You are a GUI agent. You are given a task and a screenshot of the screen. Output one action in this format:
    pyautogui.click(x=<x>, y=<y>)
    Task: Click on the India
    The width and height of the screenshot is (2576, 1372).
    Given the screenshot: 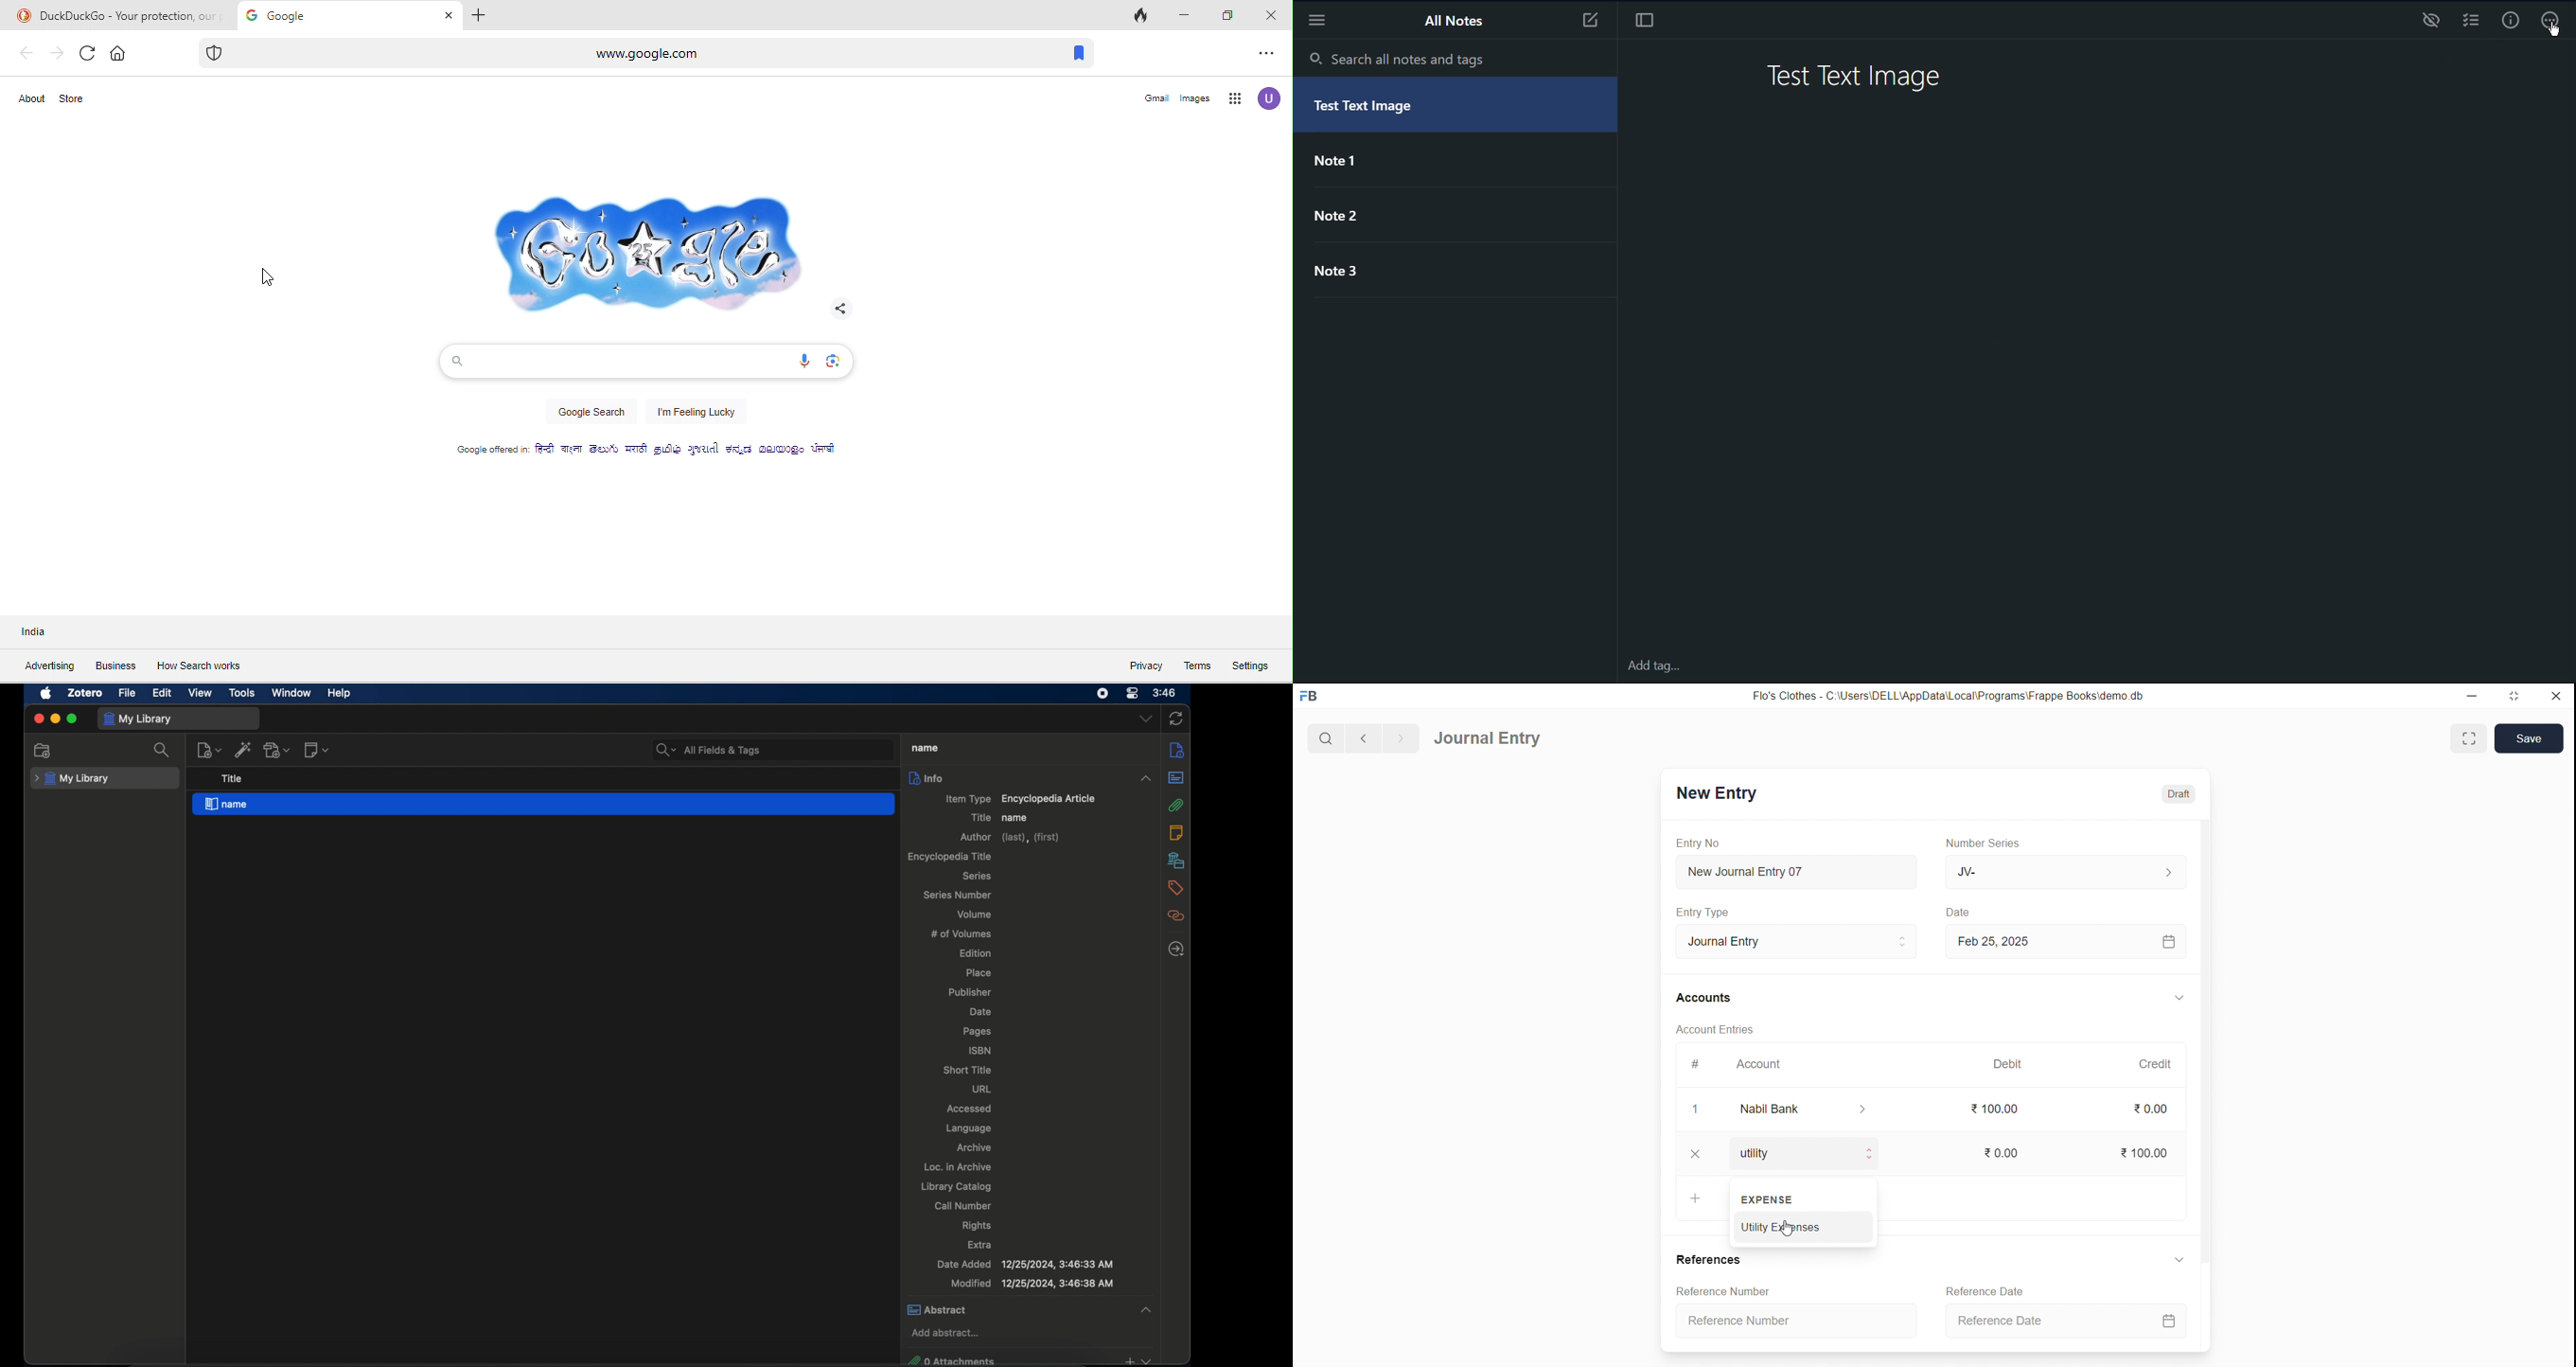 What is the action you would take?
    pyautogui.click(x=41, y=632)
    